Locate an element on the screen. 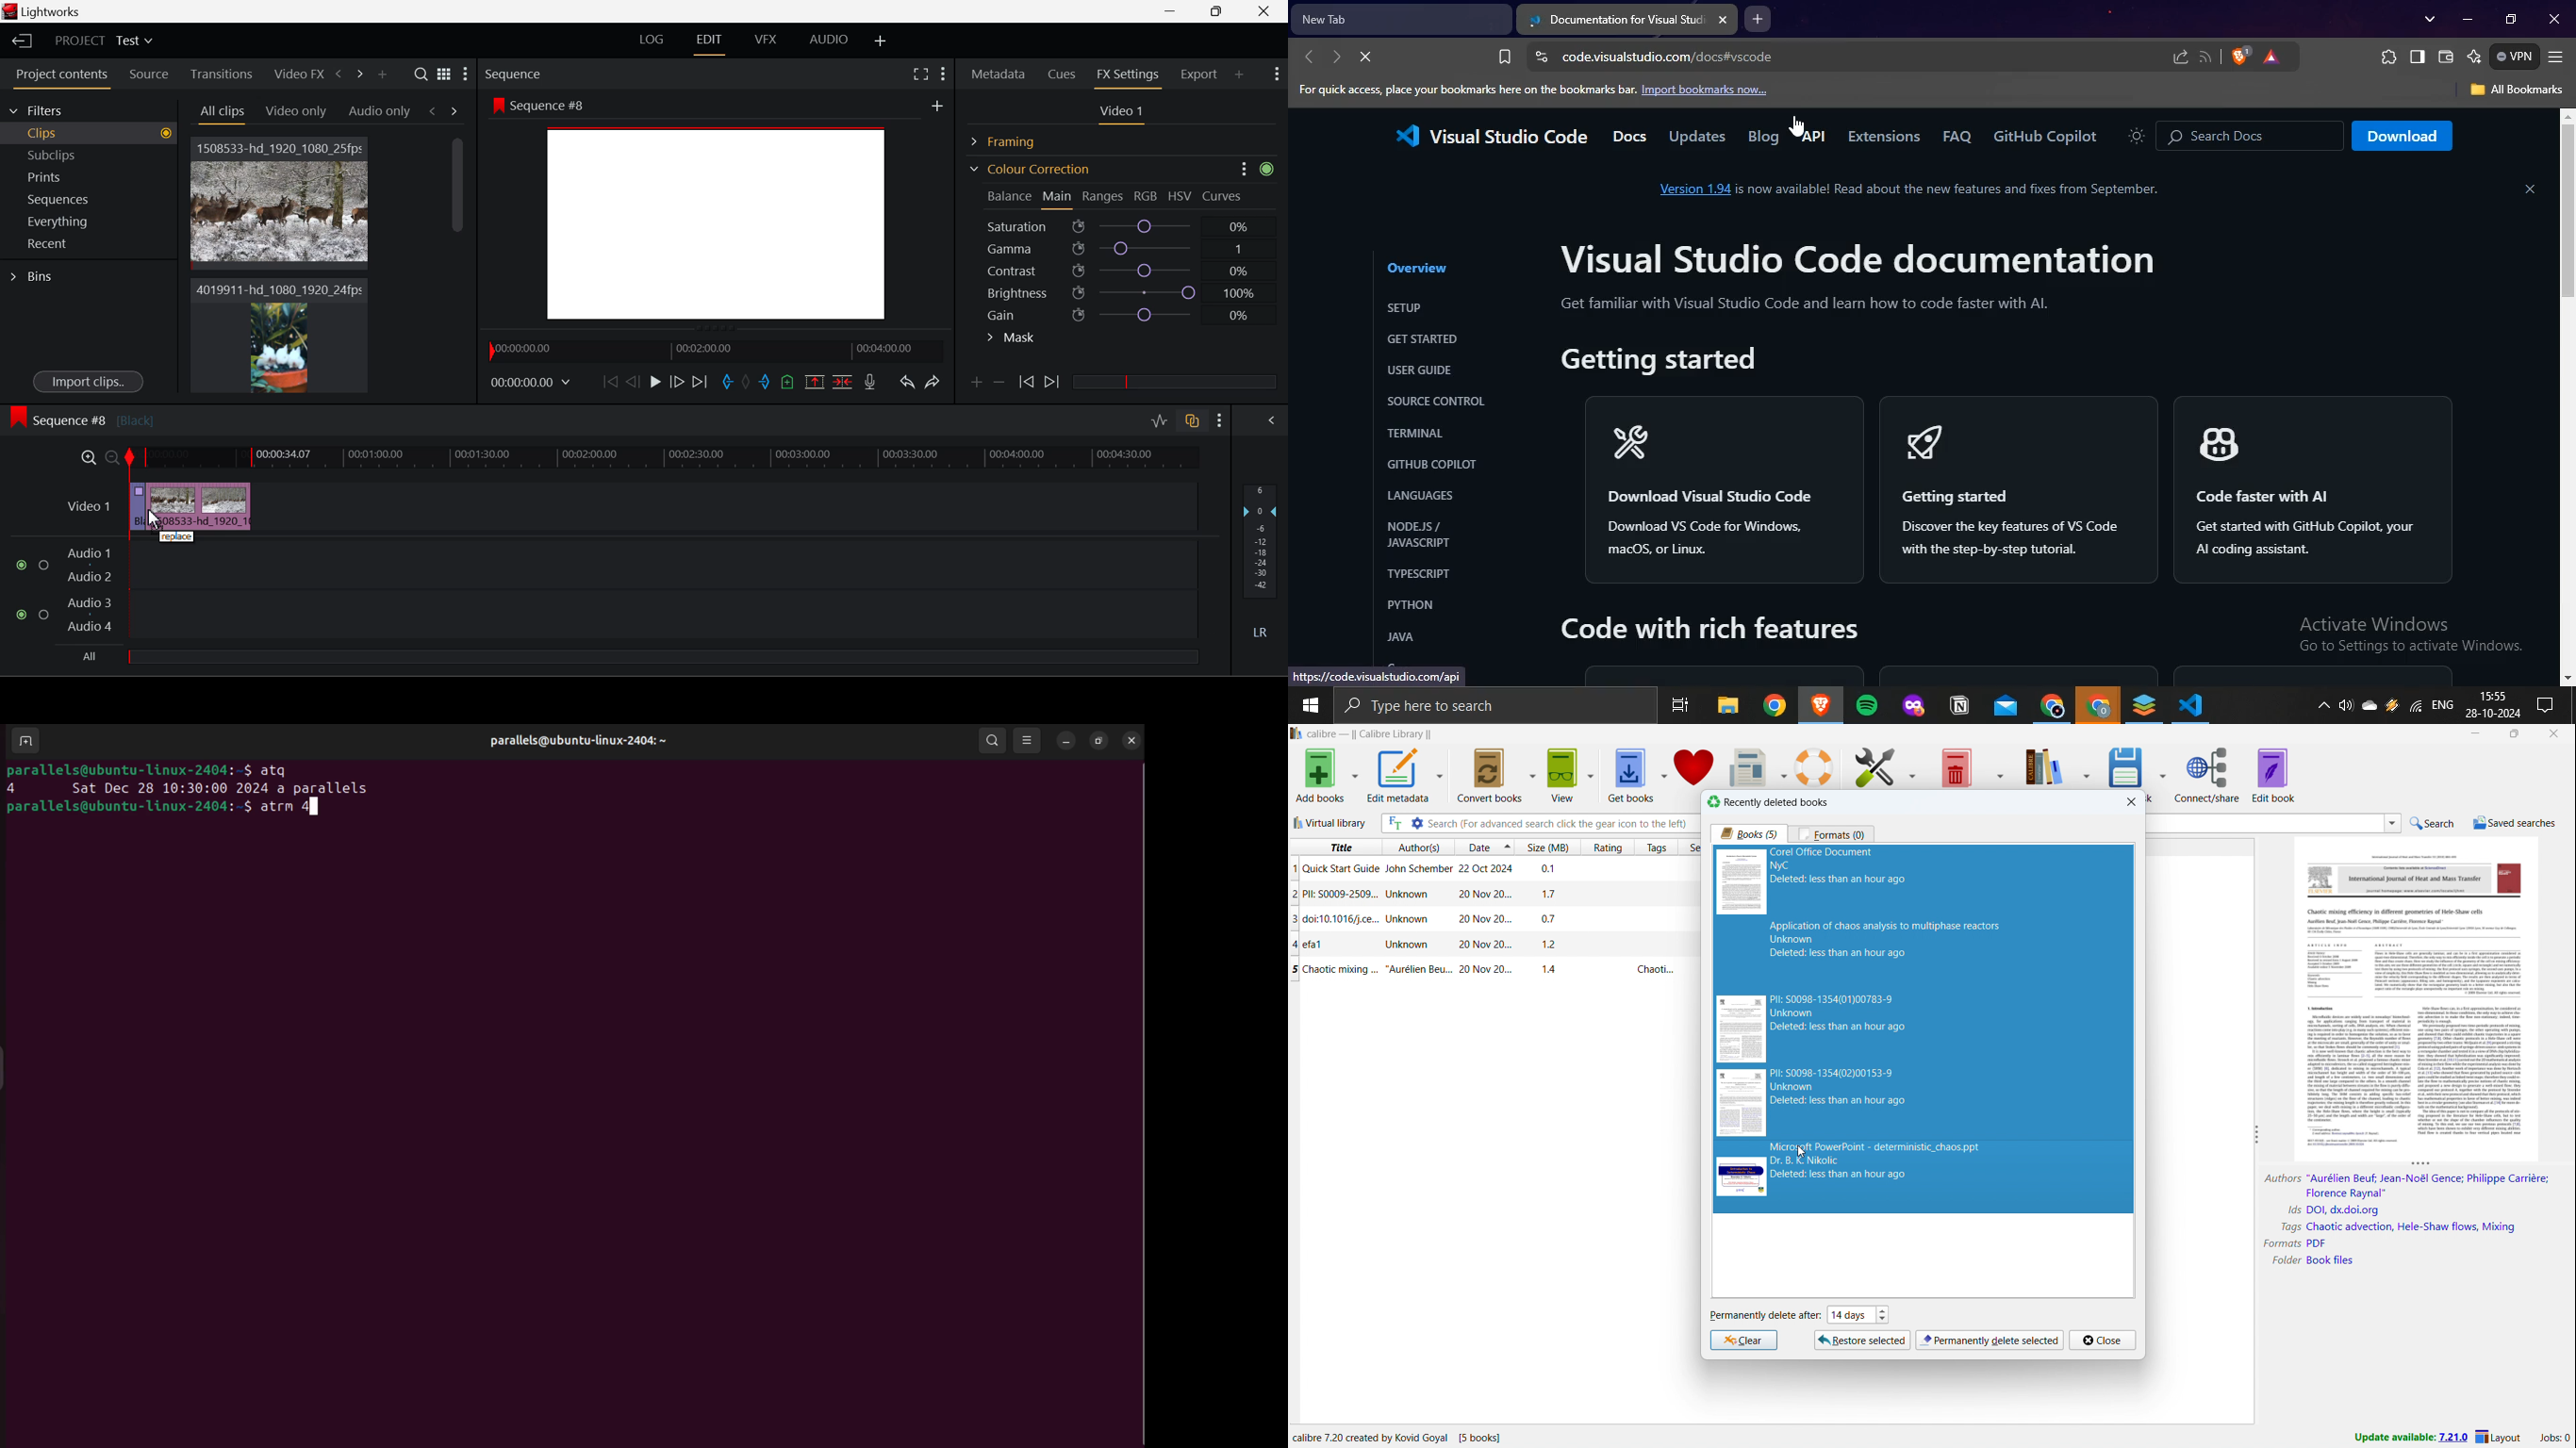 This screenshot has height=1456, width=2576. parallels@ uer name is located at coordinates (587, 742).